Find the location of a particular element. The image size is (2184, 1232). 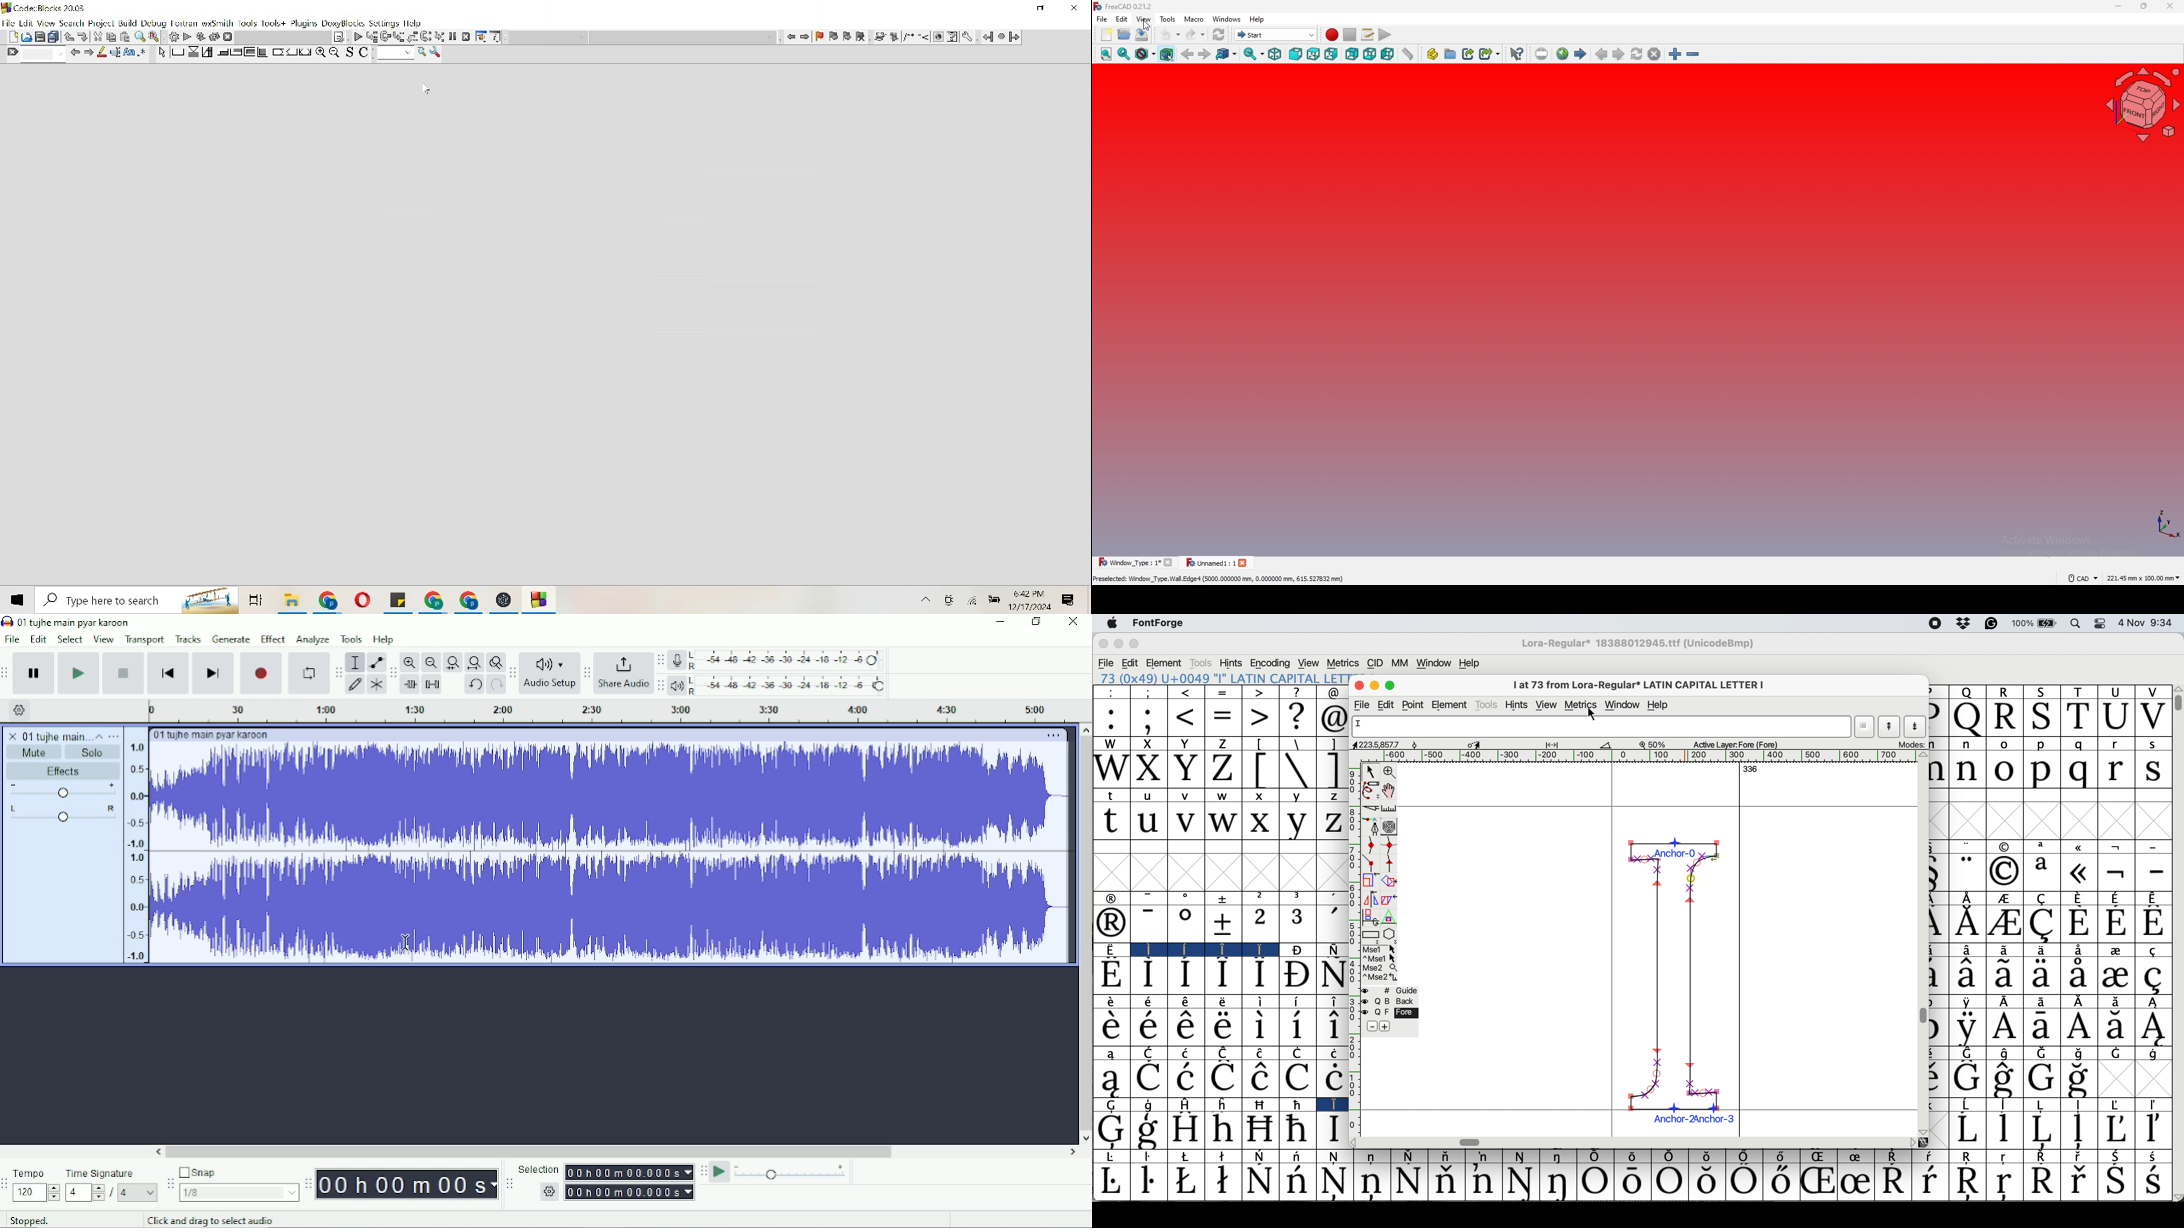

Symbol is located at coordinates (1705, 1157).